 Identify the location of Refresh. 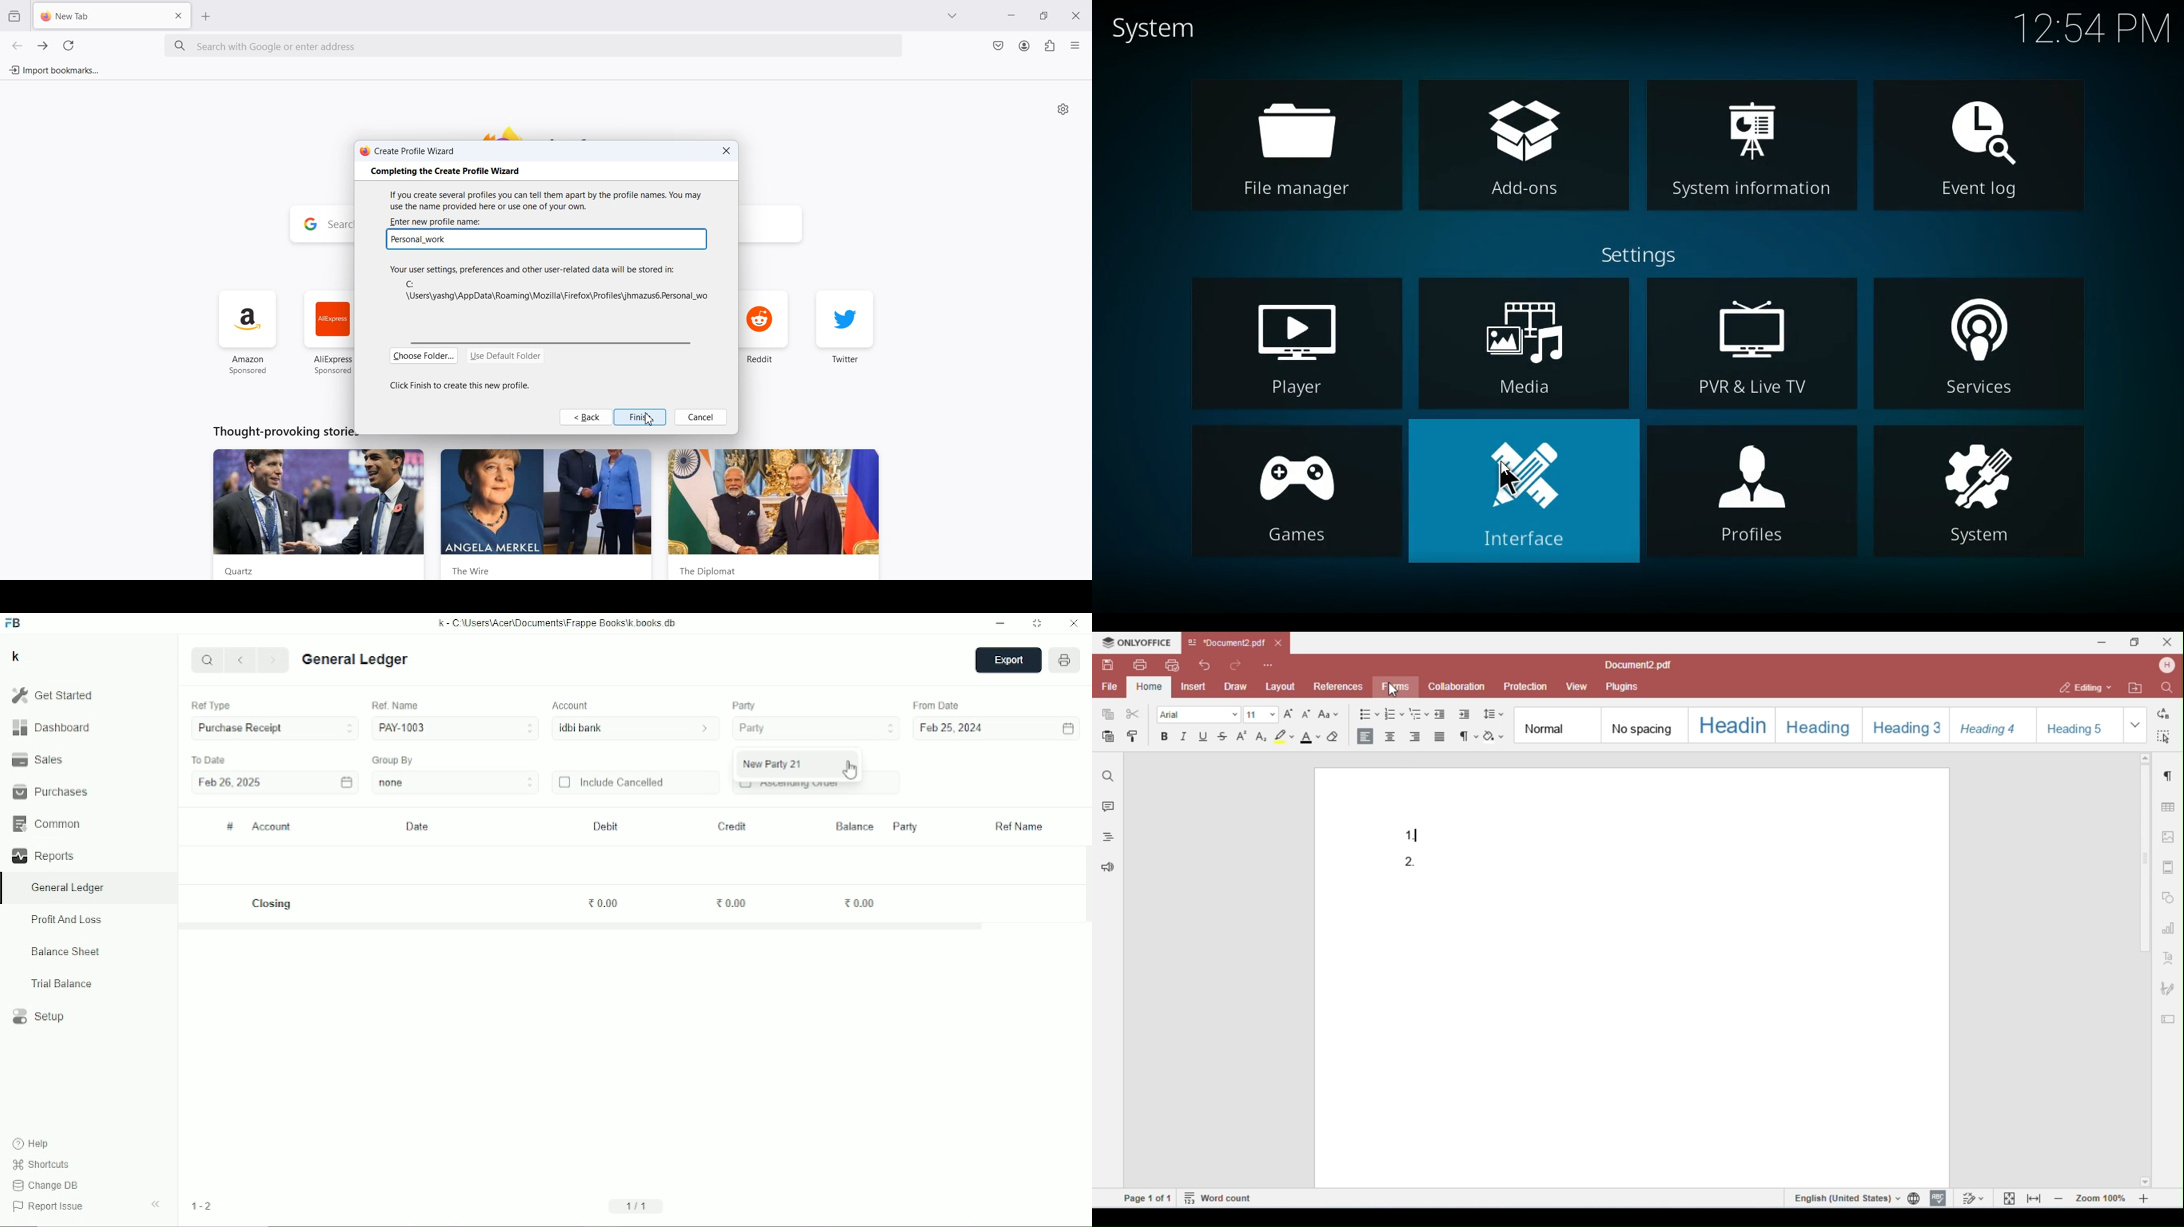
(68, 46).